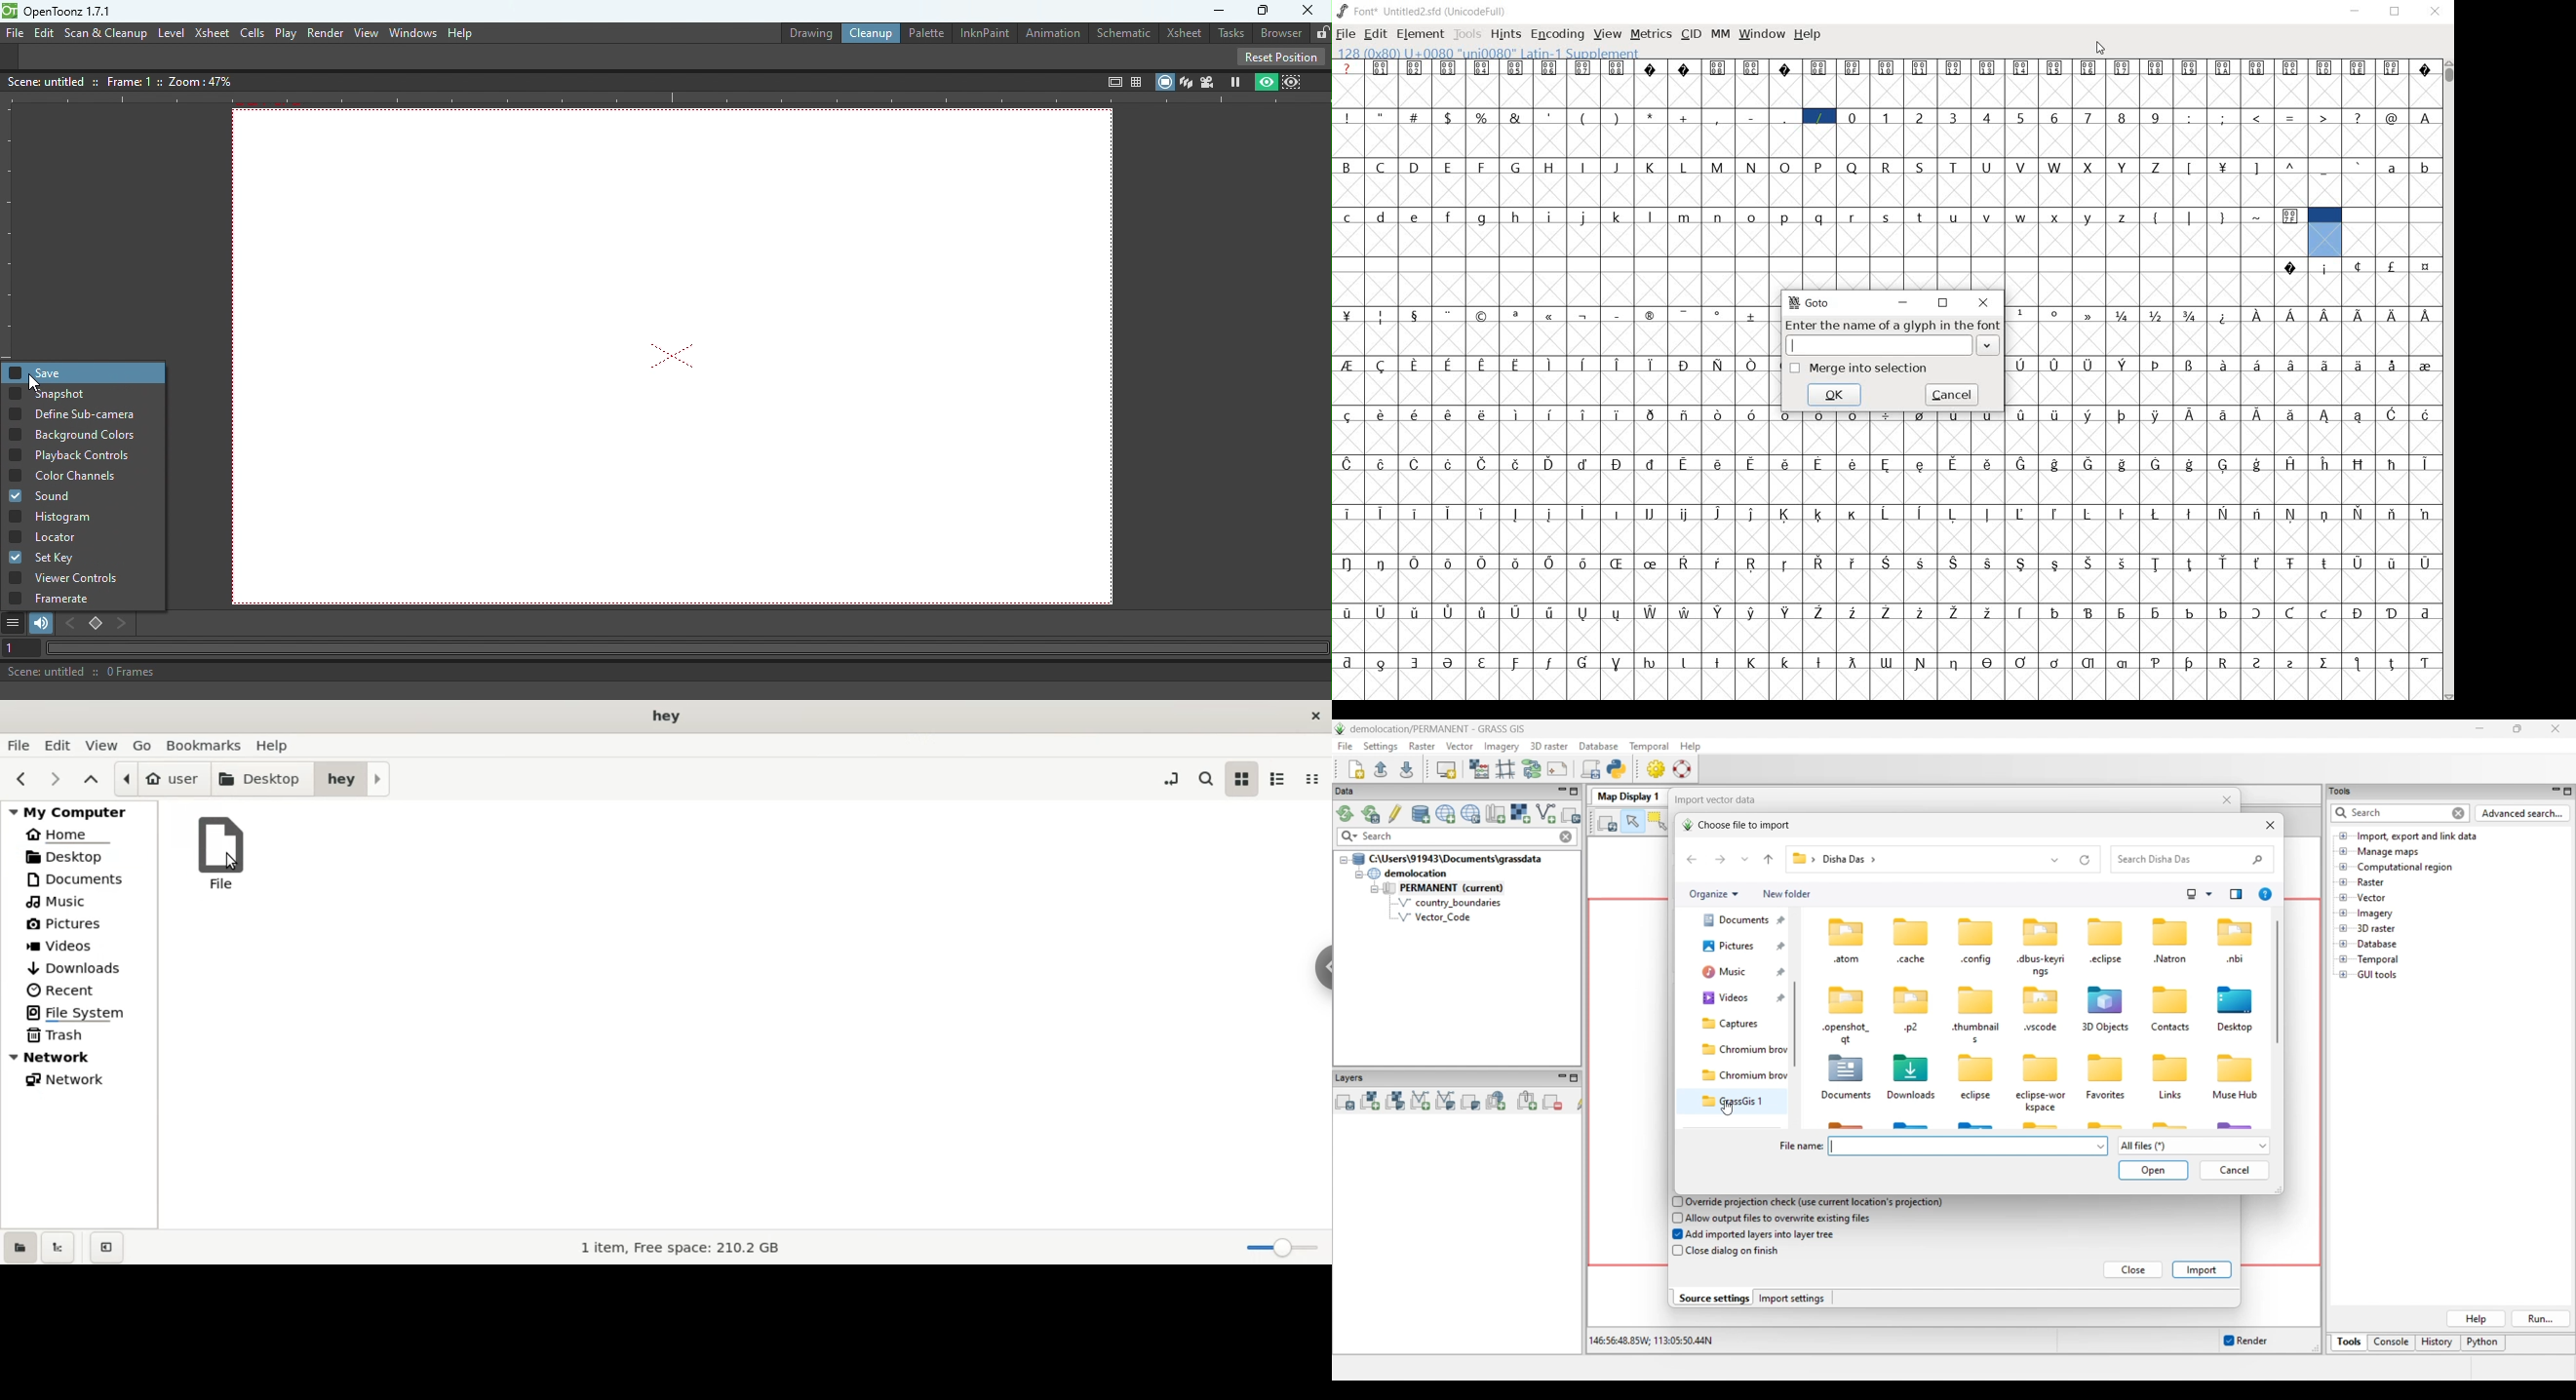 This screenshot has width=2576, height=1400. Describe the element at coordinates (1854, 562) in the screenshot. I see `Symbol` at that location.